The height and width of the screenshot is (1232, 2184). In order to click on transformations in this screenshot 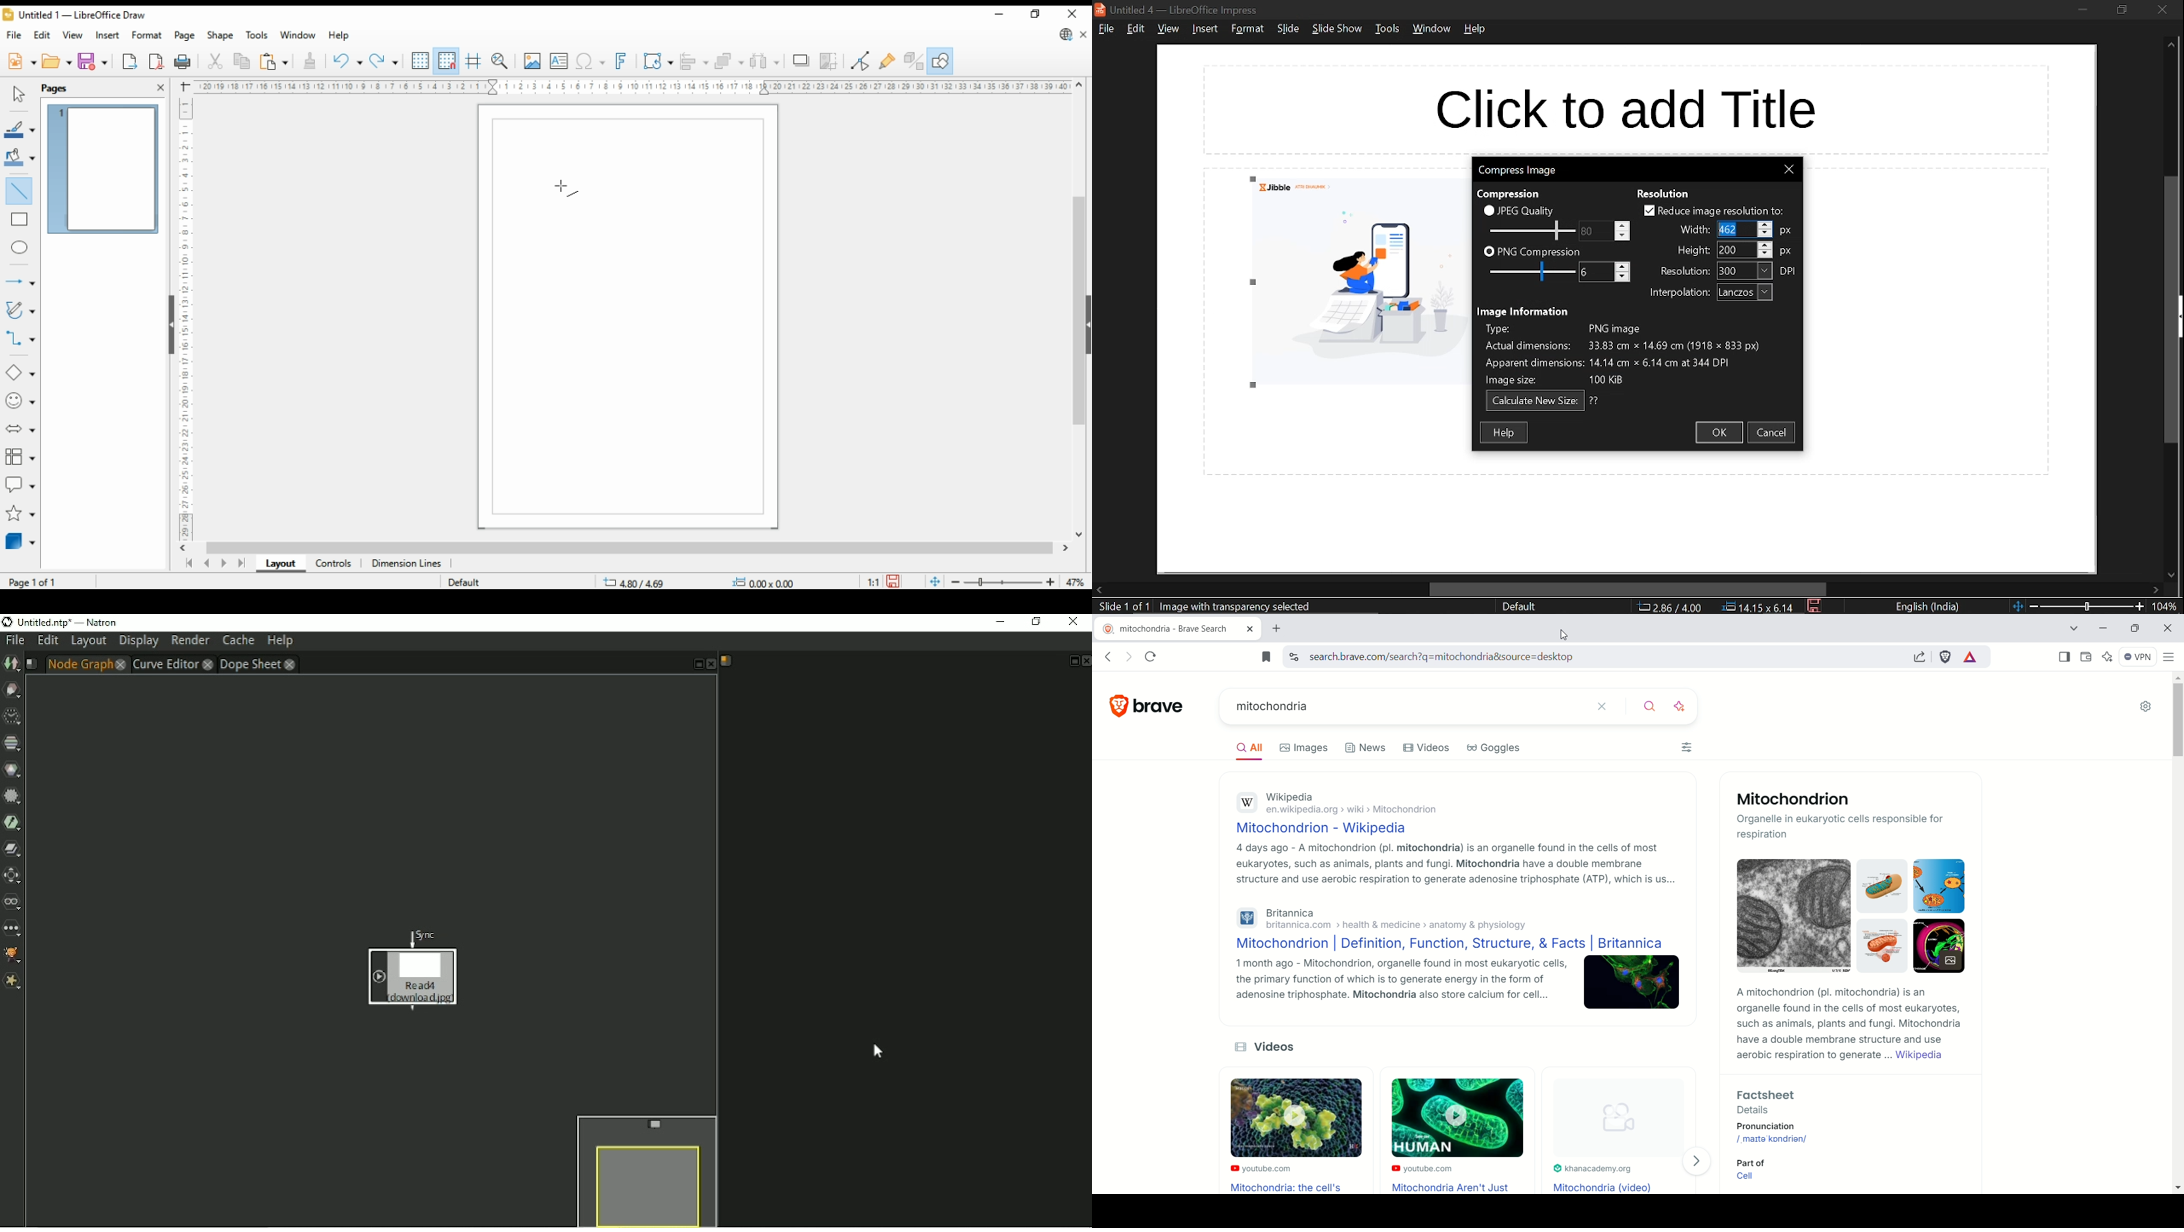, I will do `click(658, 61)`.